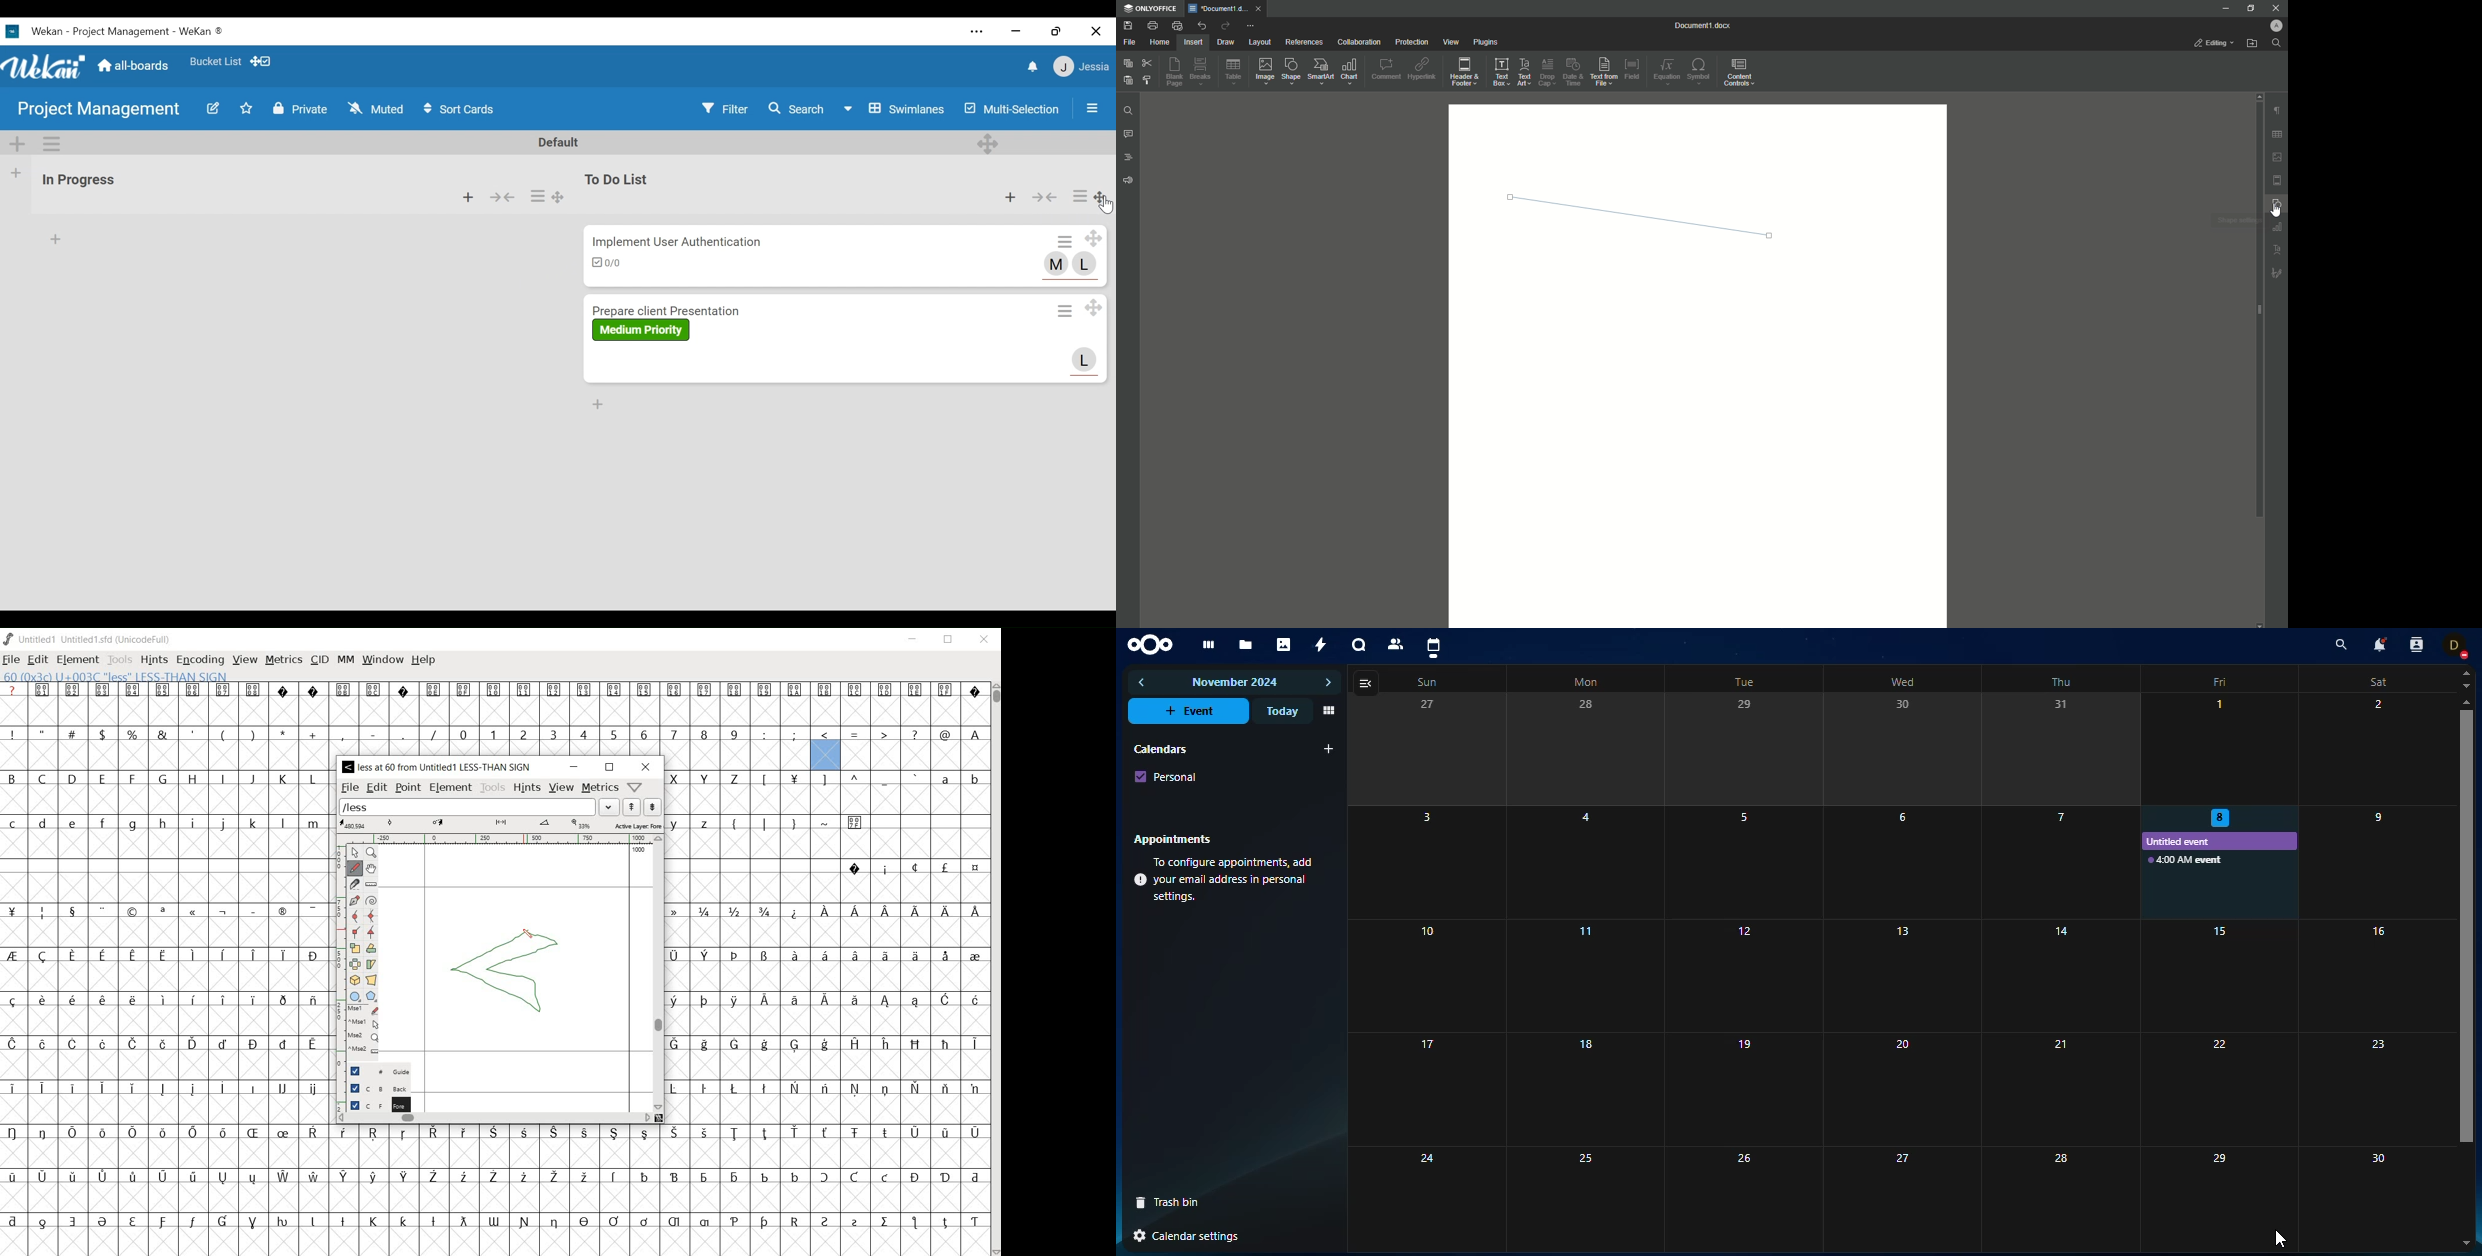  I want to click on cursor, so click(1106, 204).